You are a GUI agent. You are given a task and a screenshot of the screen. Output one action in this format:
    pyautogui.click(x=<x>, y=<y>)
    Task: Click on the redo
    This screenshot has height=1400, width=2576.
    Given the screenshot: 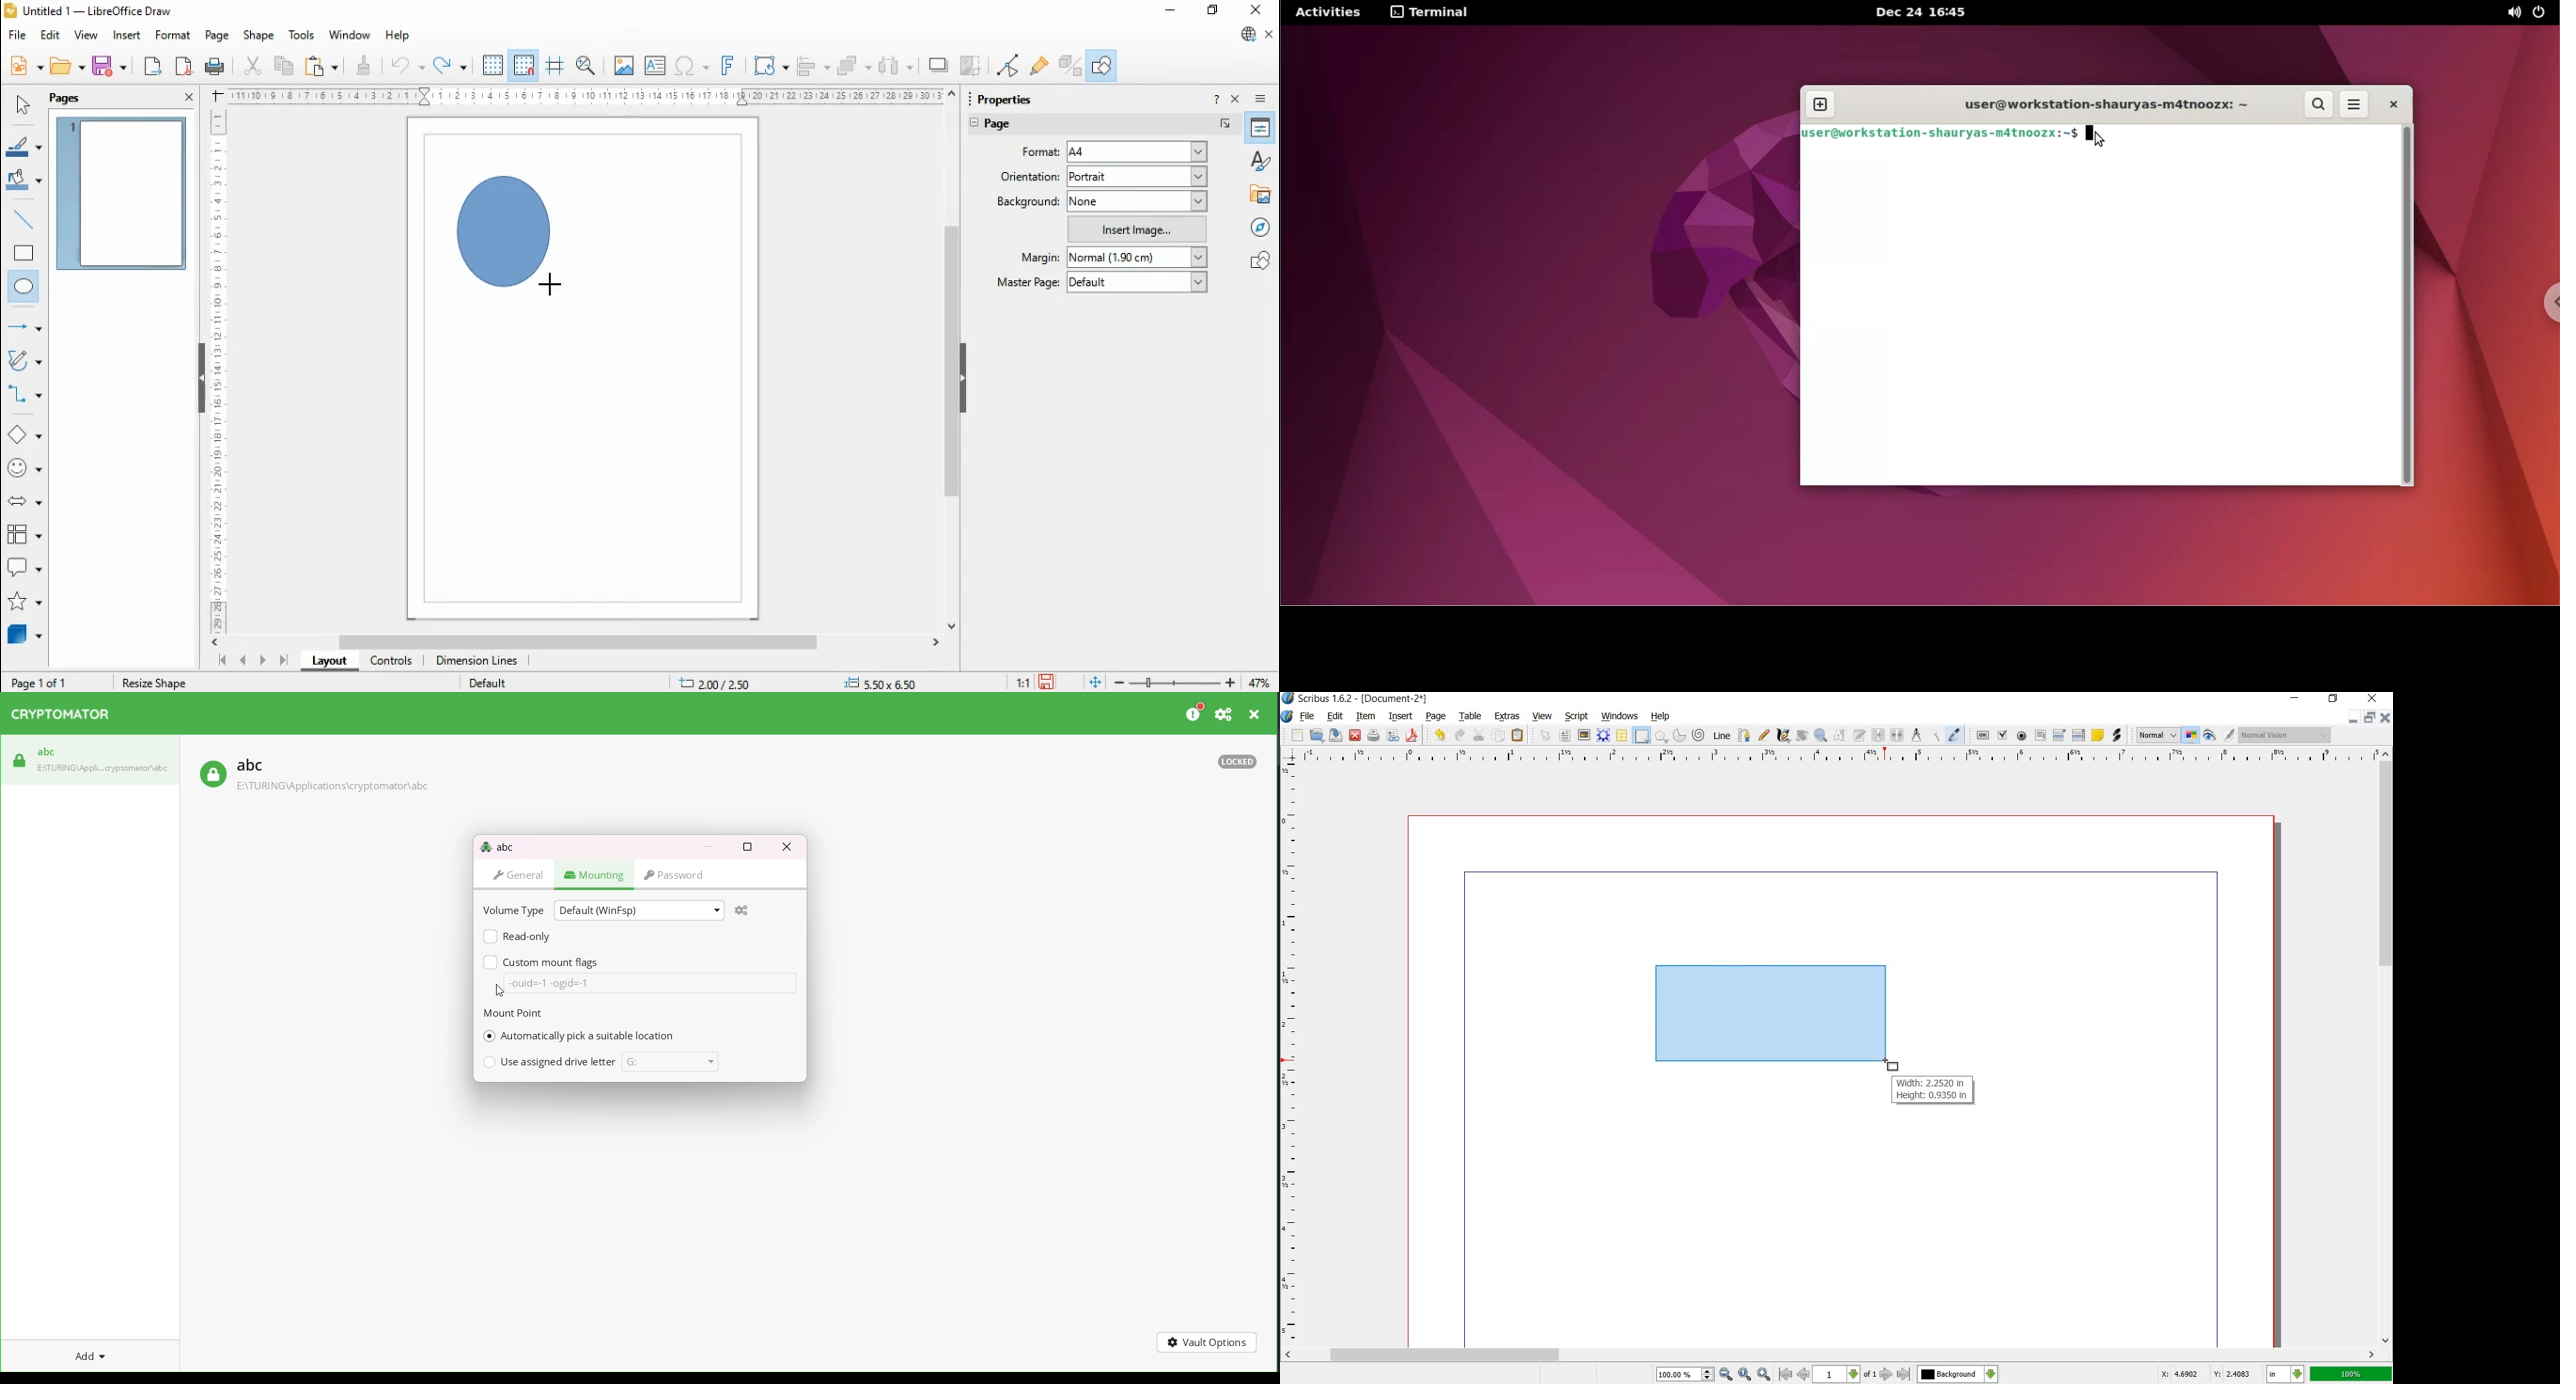 What is the action you would take?
    pyautogui.click(x=450, y=66)
    